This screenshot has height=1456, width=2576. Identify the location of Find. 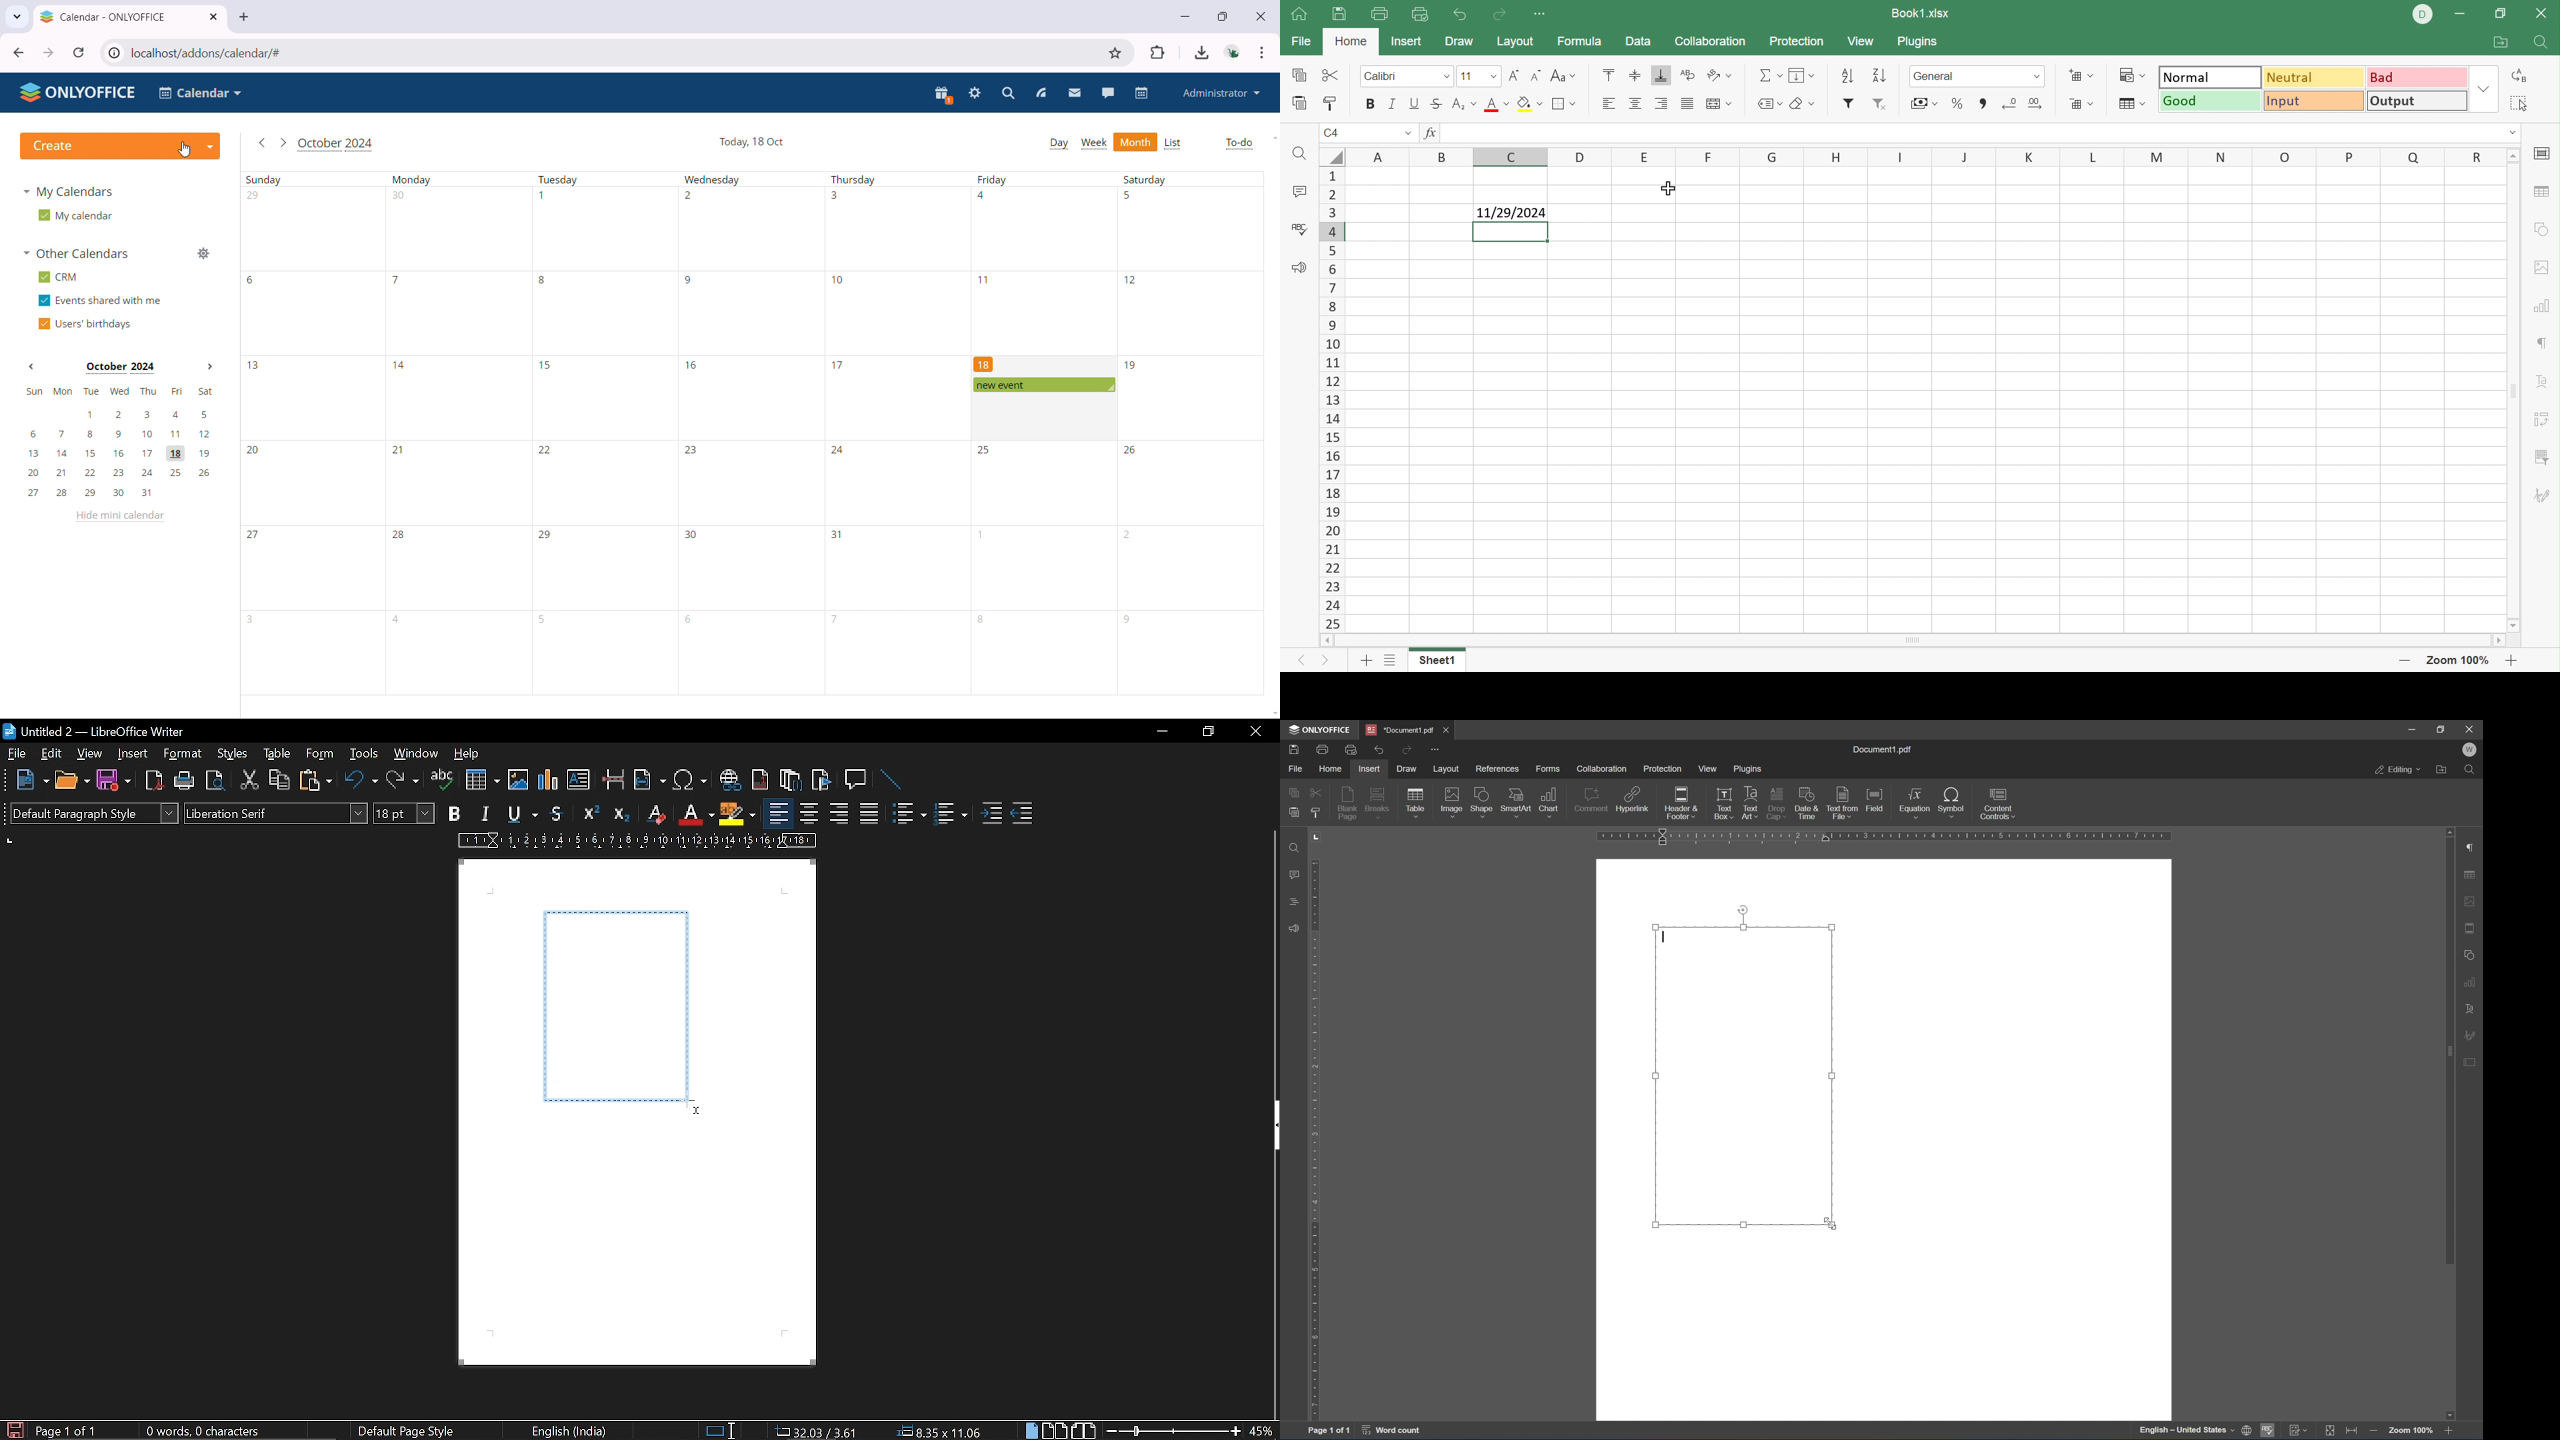
(1296, 849).